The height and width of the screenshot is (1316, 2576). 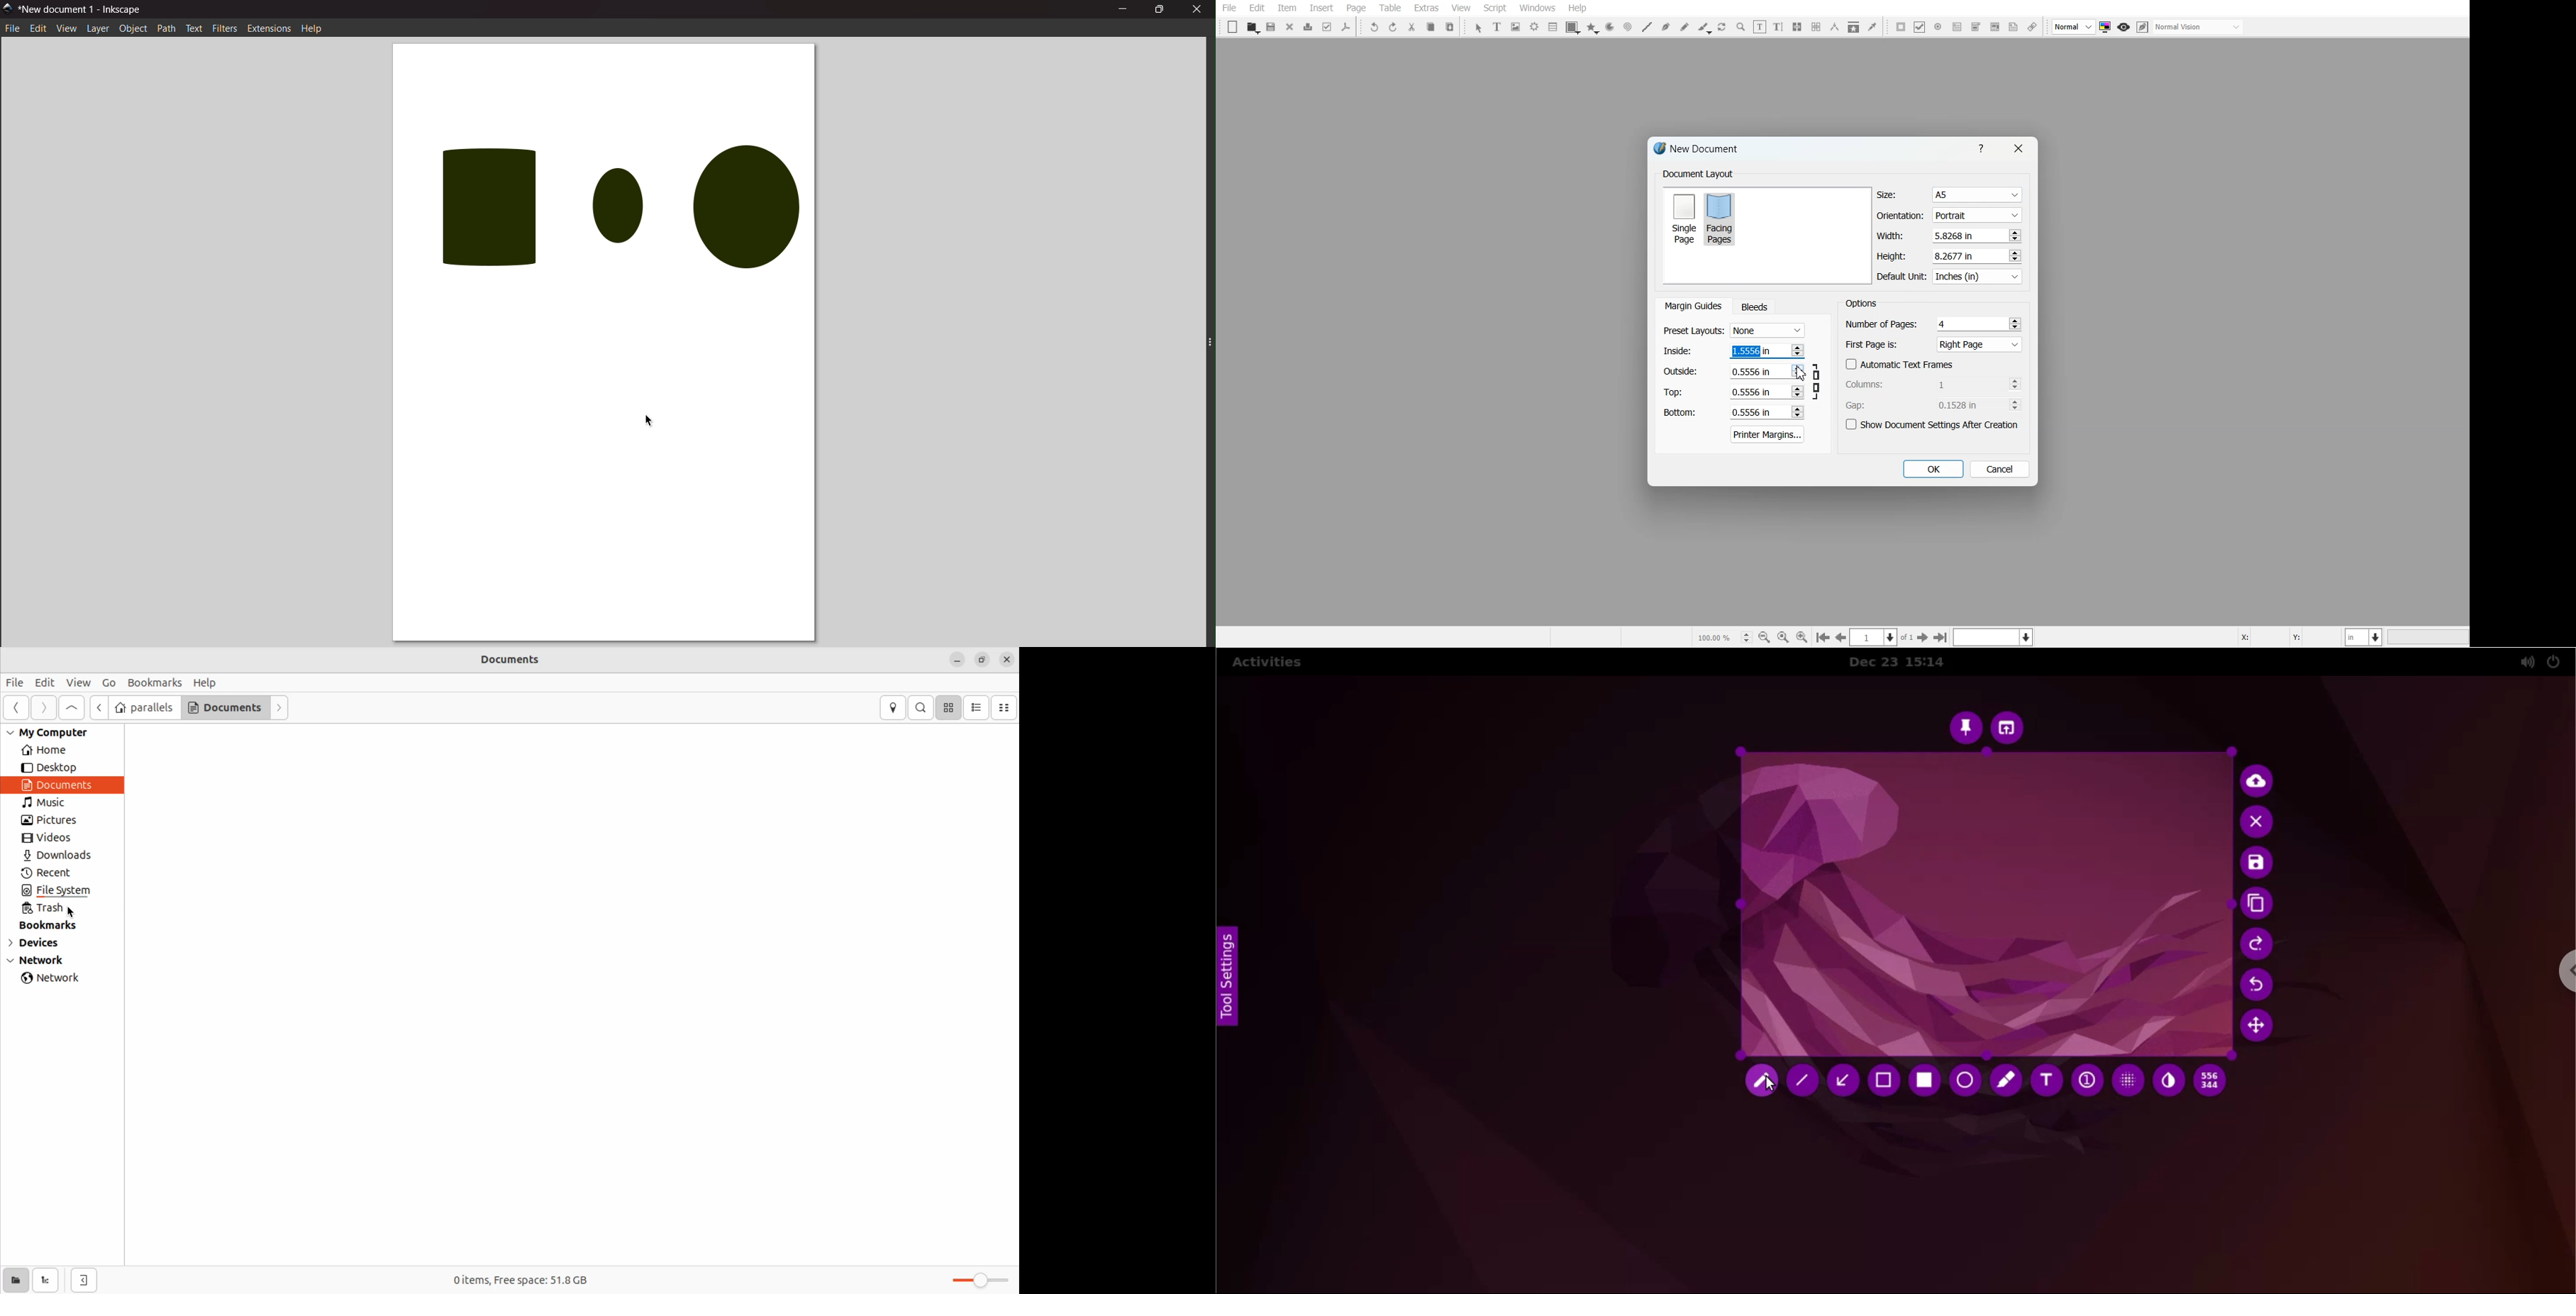 I want to click on Increase and decrease No. , so click(x=2014, y=235).